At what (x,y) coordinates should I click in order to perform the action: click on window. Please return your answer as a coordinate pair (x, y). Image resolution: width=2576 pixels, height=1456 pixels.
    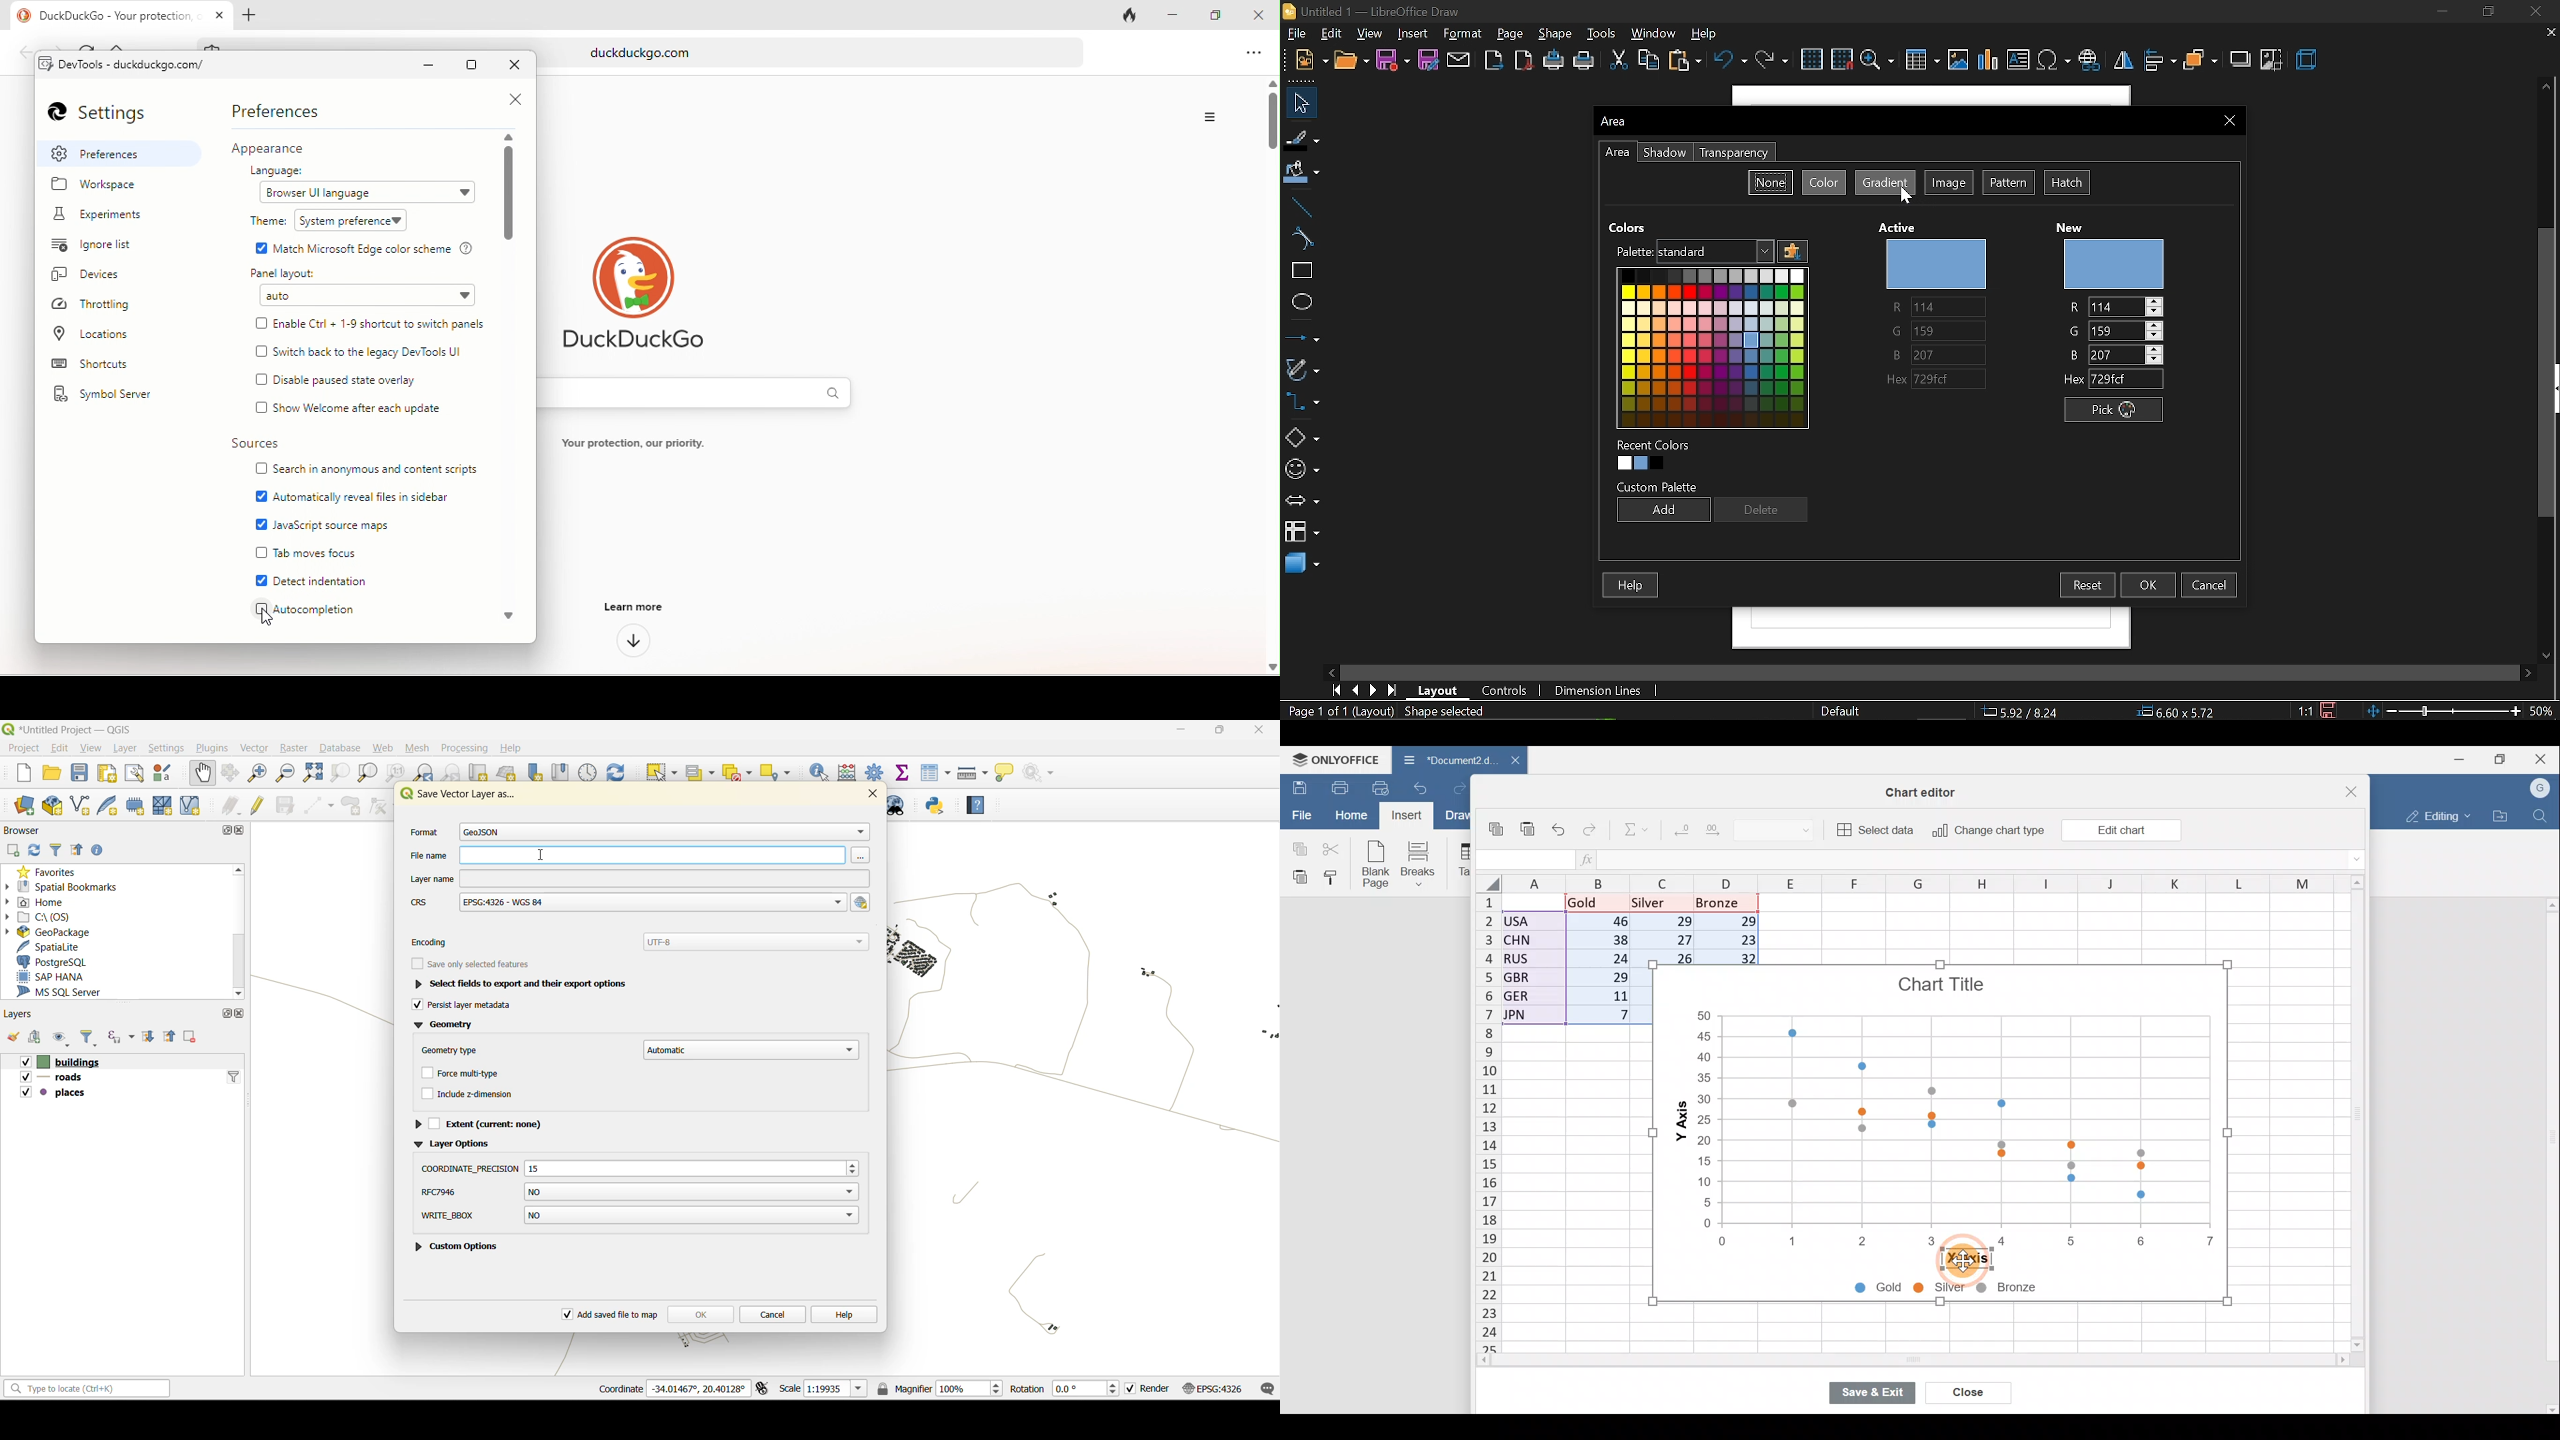
    Looking at the image, I should click on (1655, 33).